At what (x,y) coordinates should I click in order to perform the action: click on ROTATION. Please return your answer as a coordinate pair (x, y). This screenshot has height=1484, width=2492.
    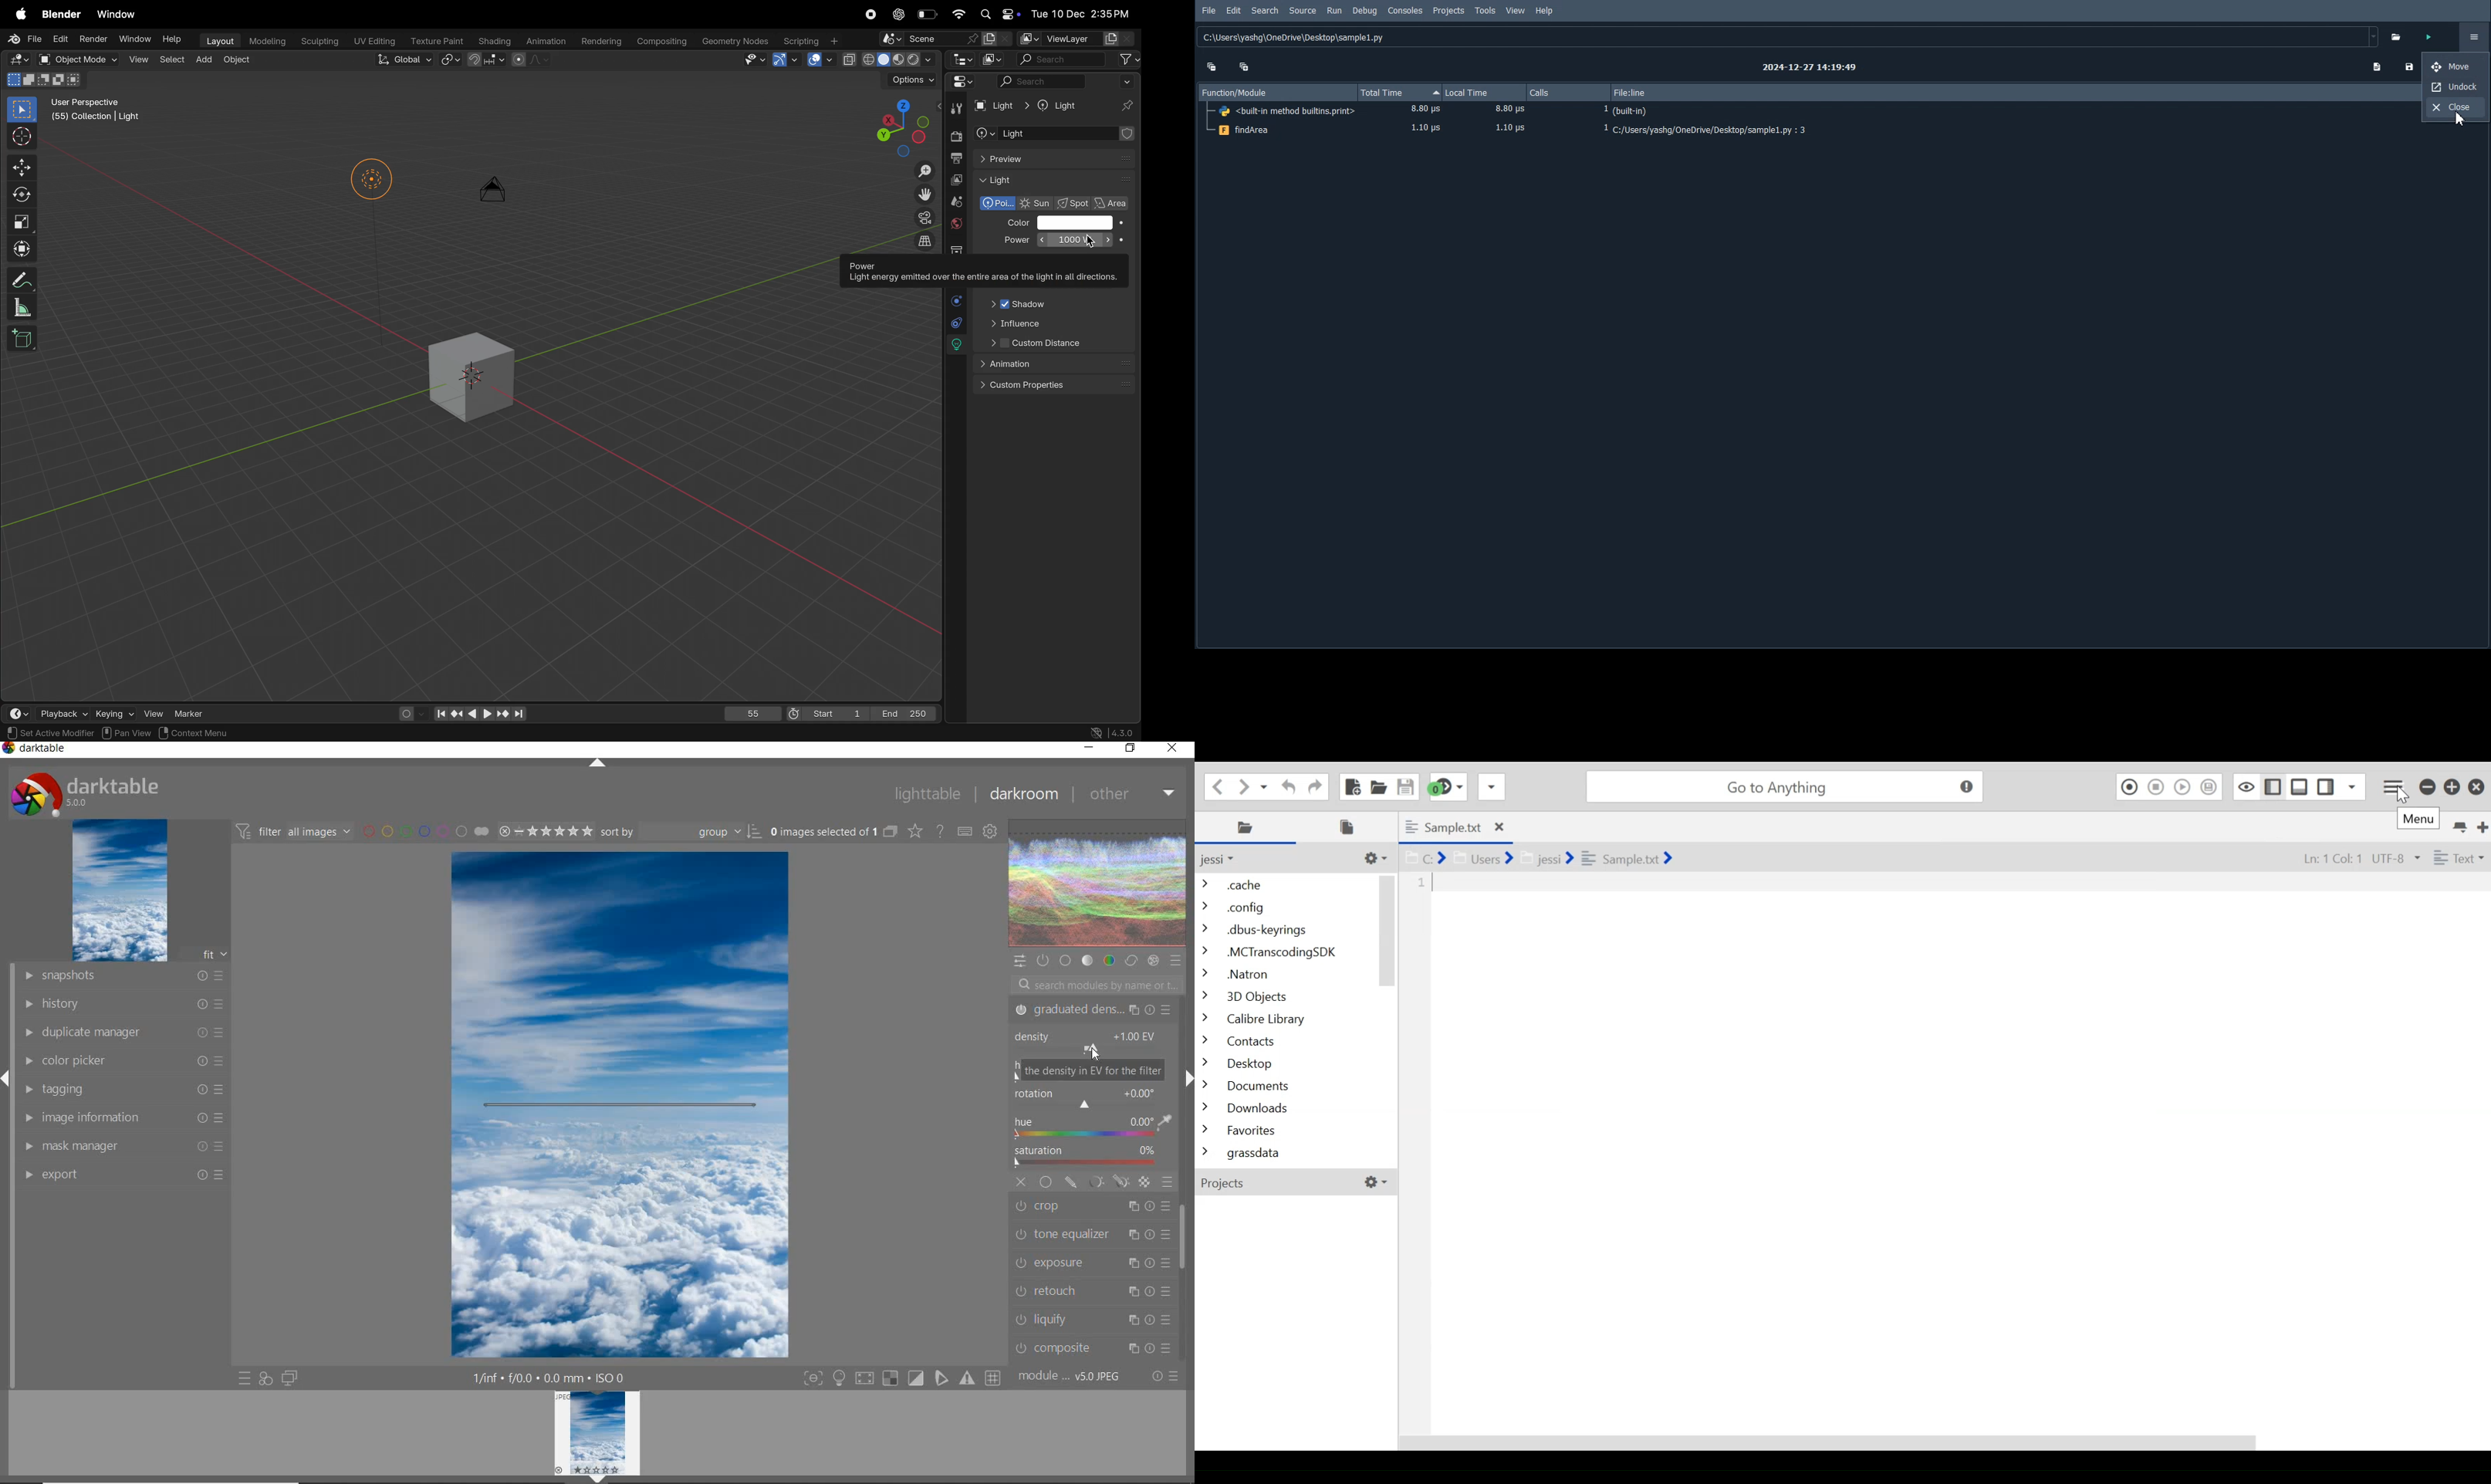
    Looking at the image, I should click on (1087, 1099).